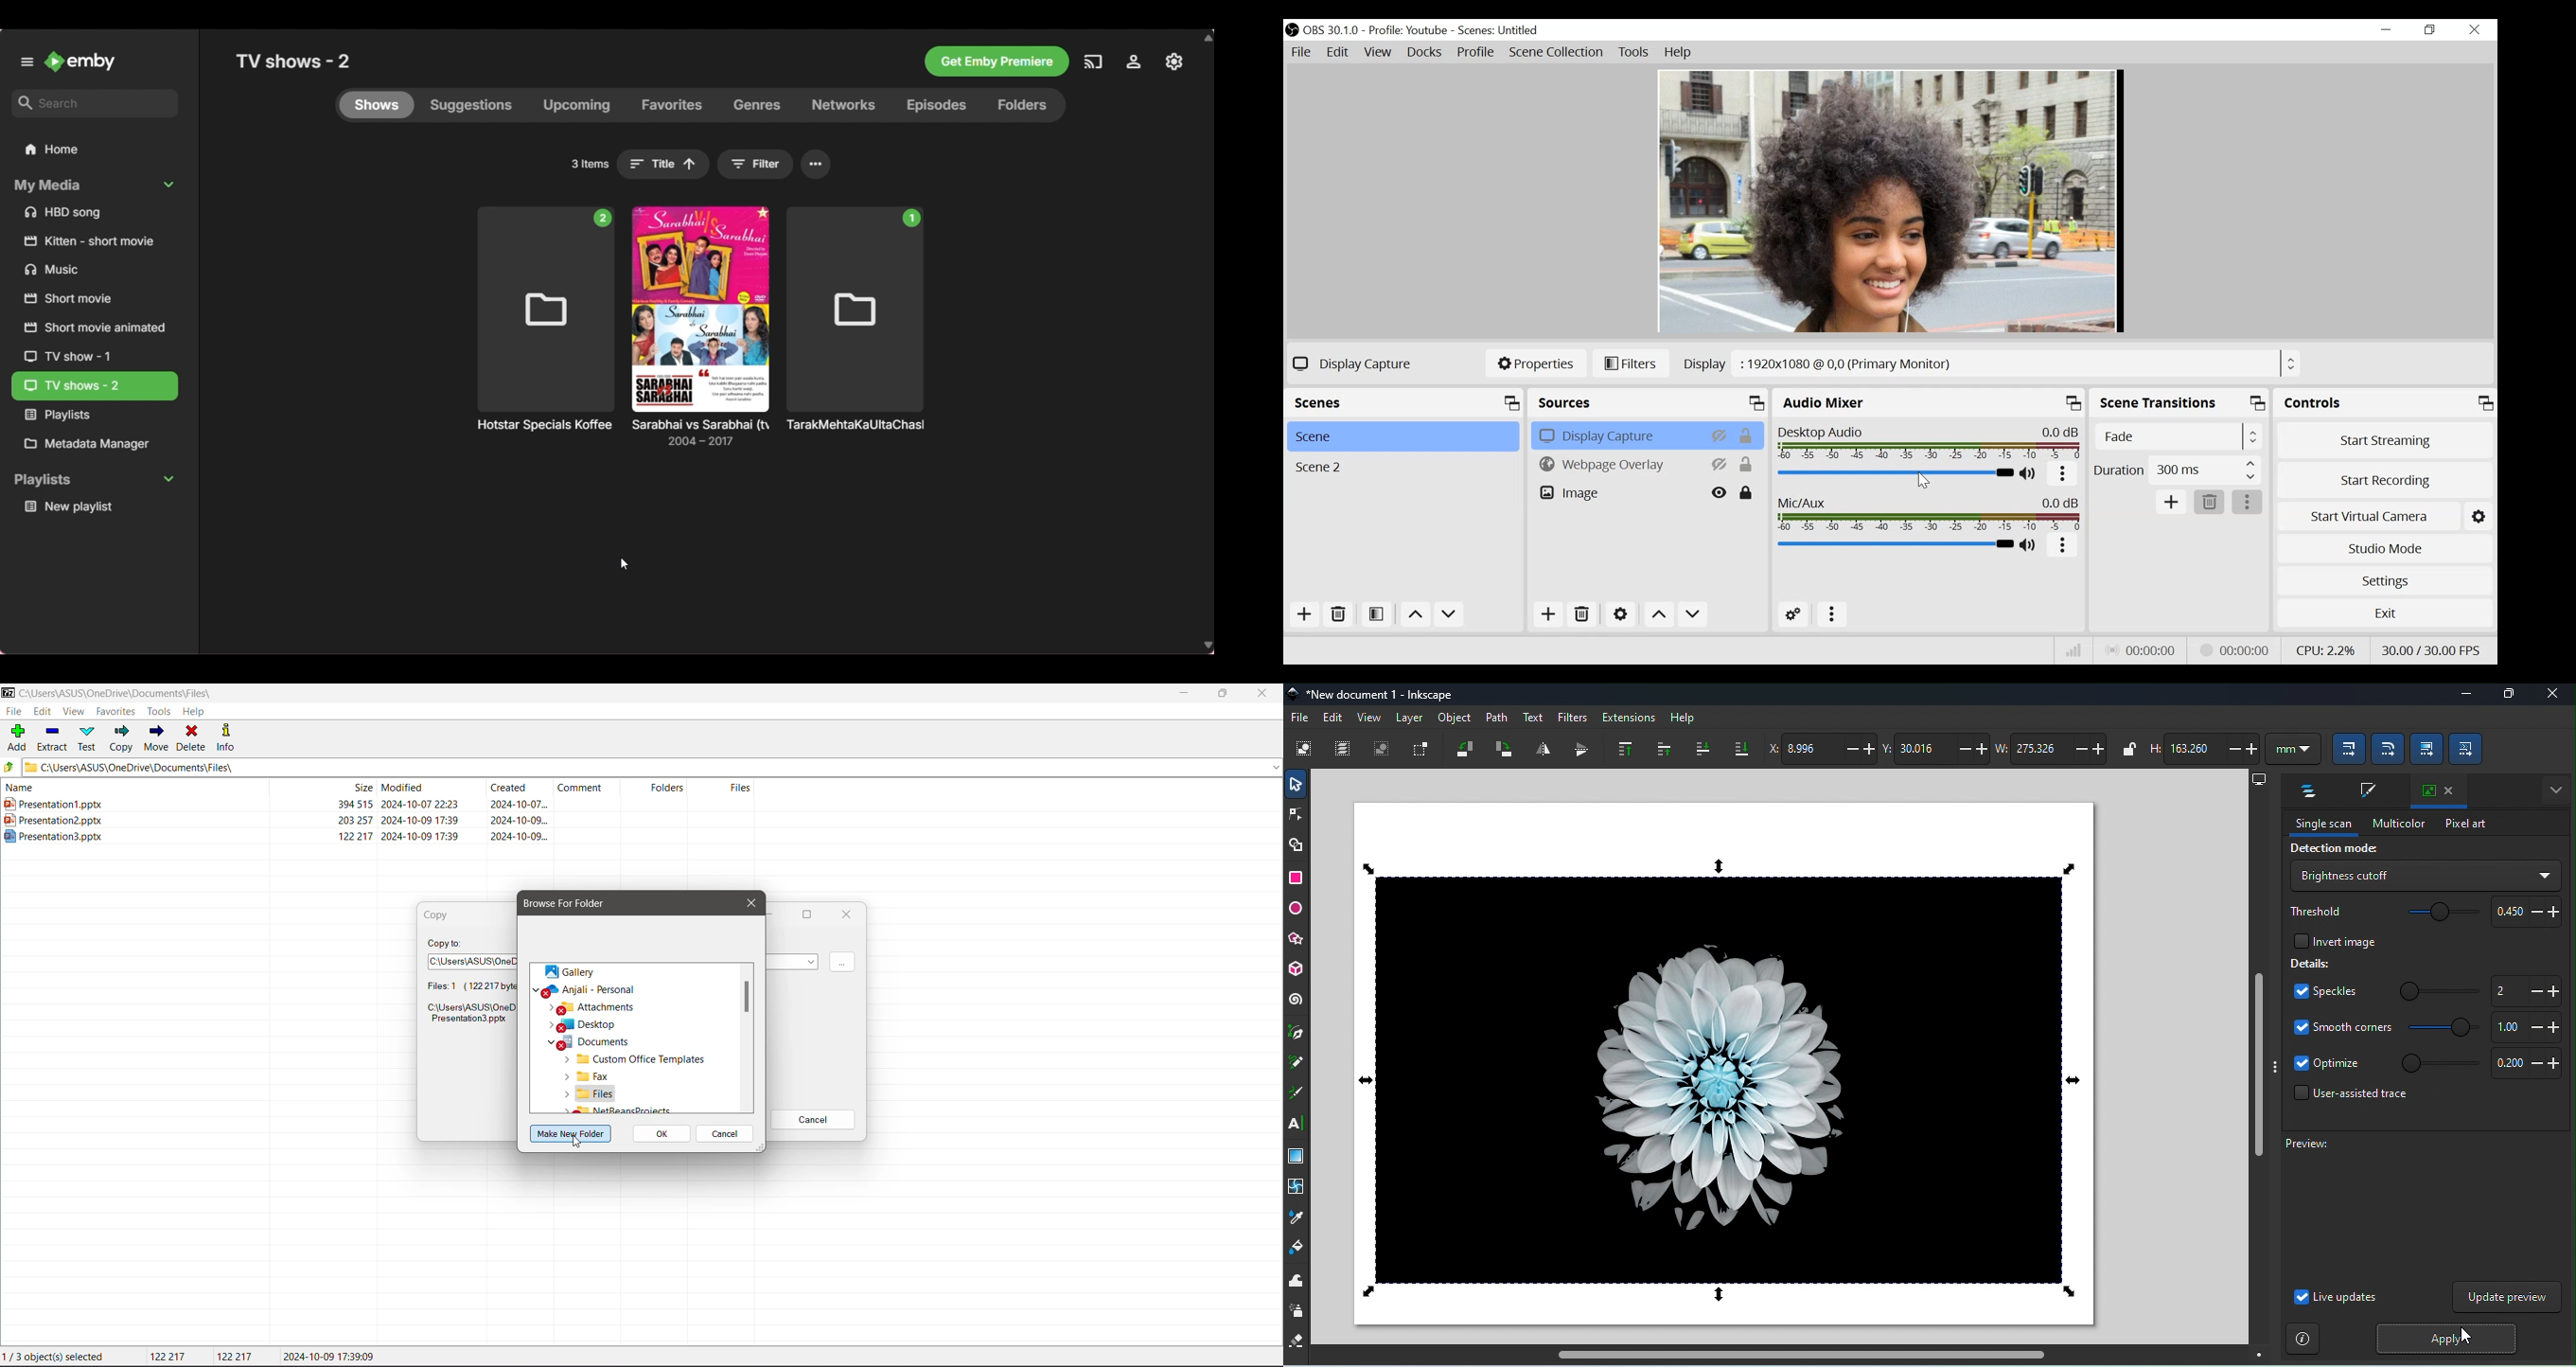  What do you see at coordinates (1504, 750) in the screenshot?
I see `Object rotate 90` at bounding box center [1504, 750].